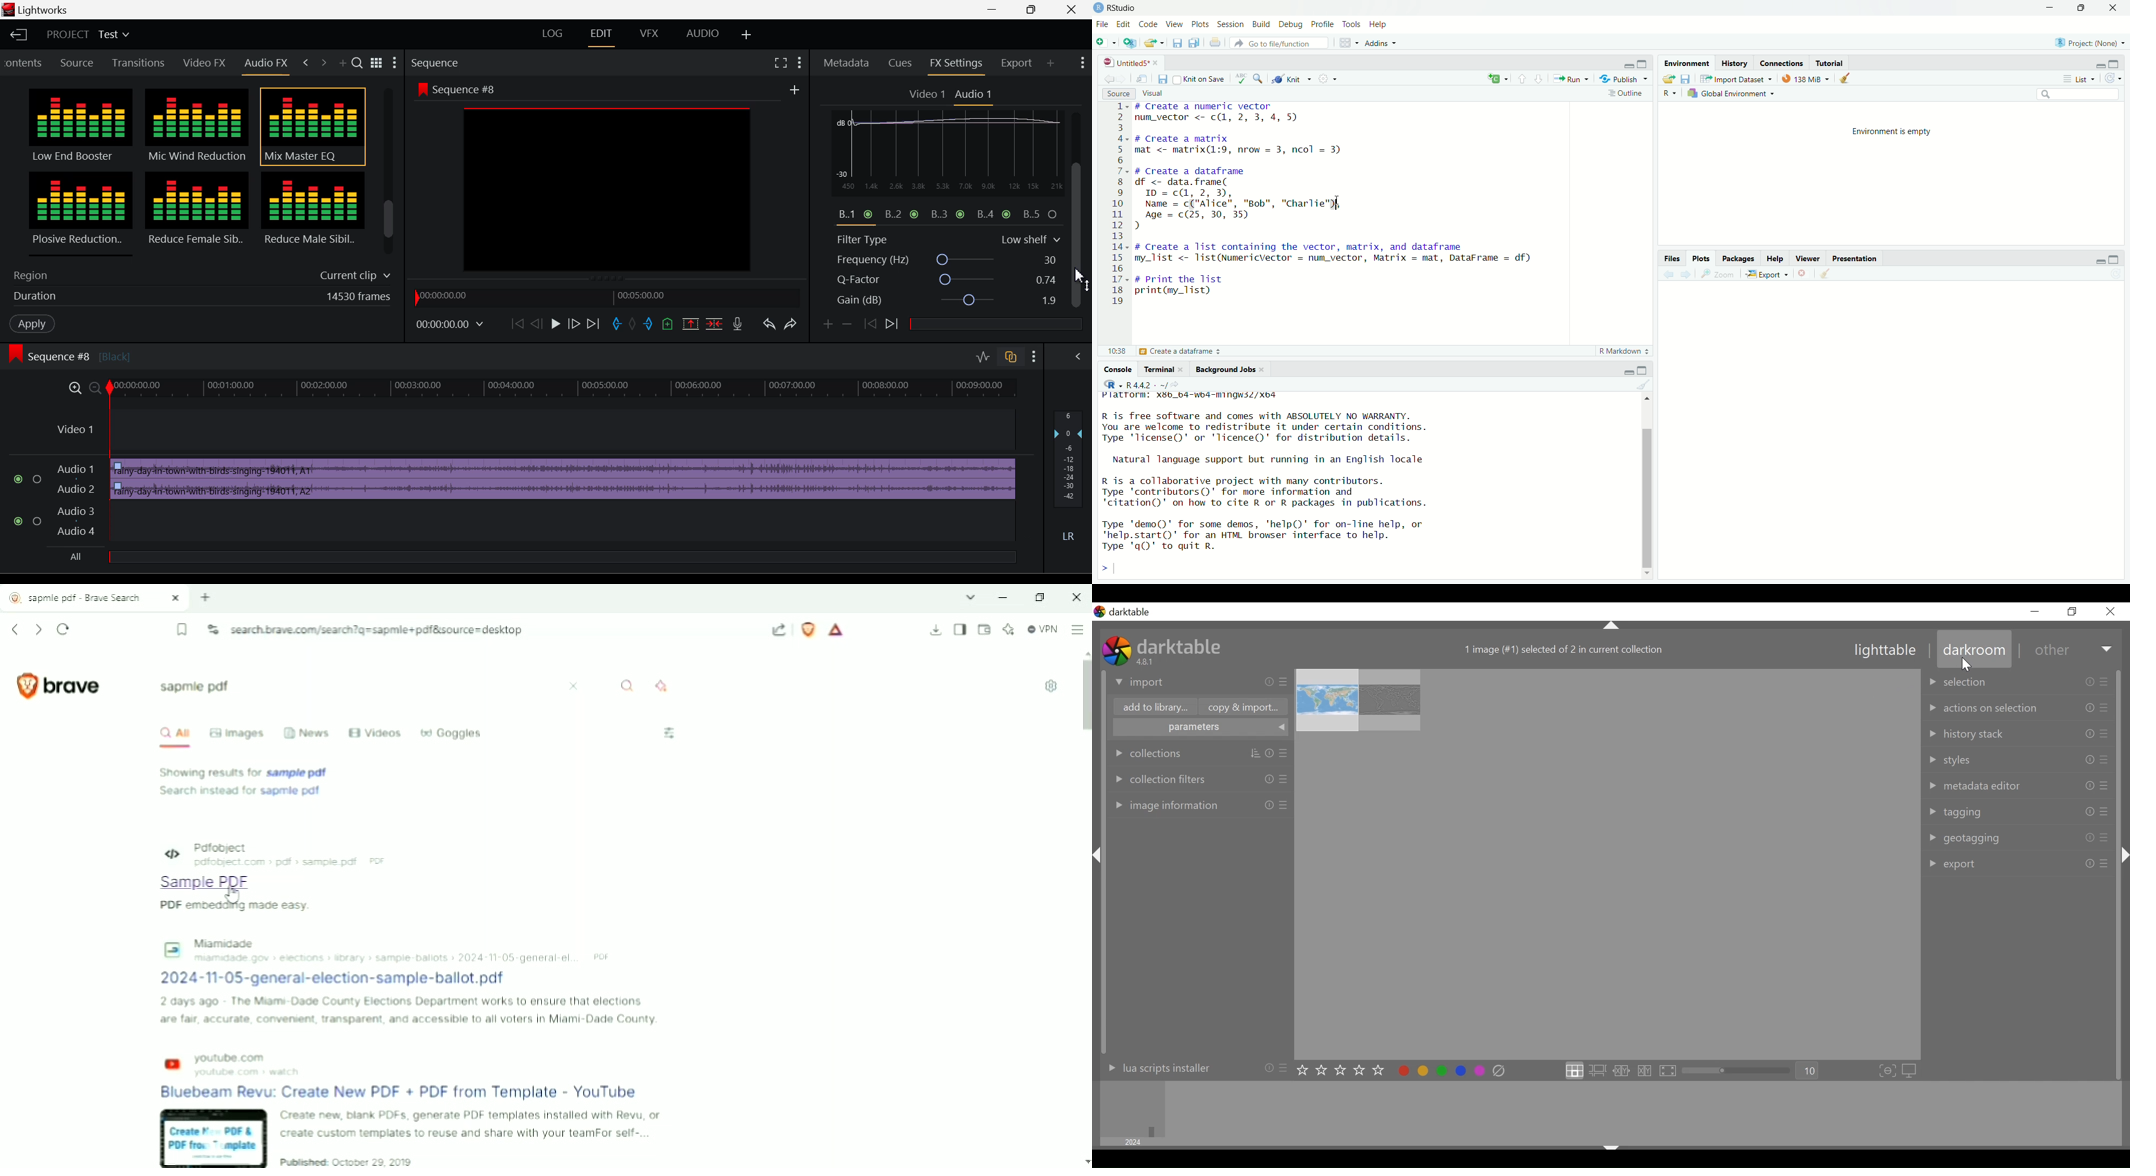 This screenshot has width=2156, height=1176. I want to click on move, so click(1144, 81).